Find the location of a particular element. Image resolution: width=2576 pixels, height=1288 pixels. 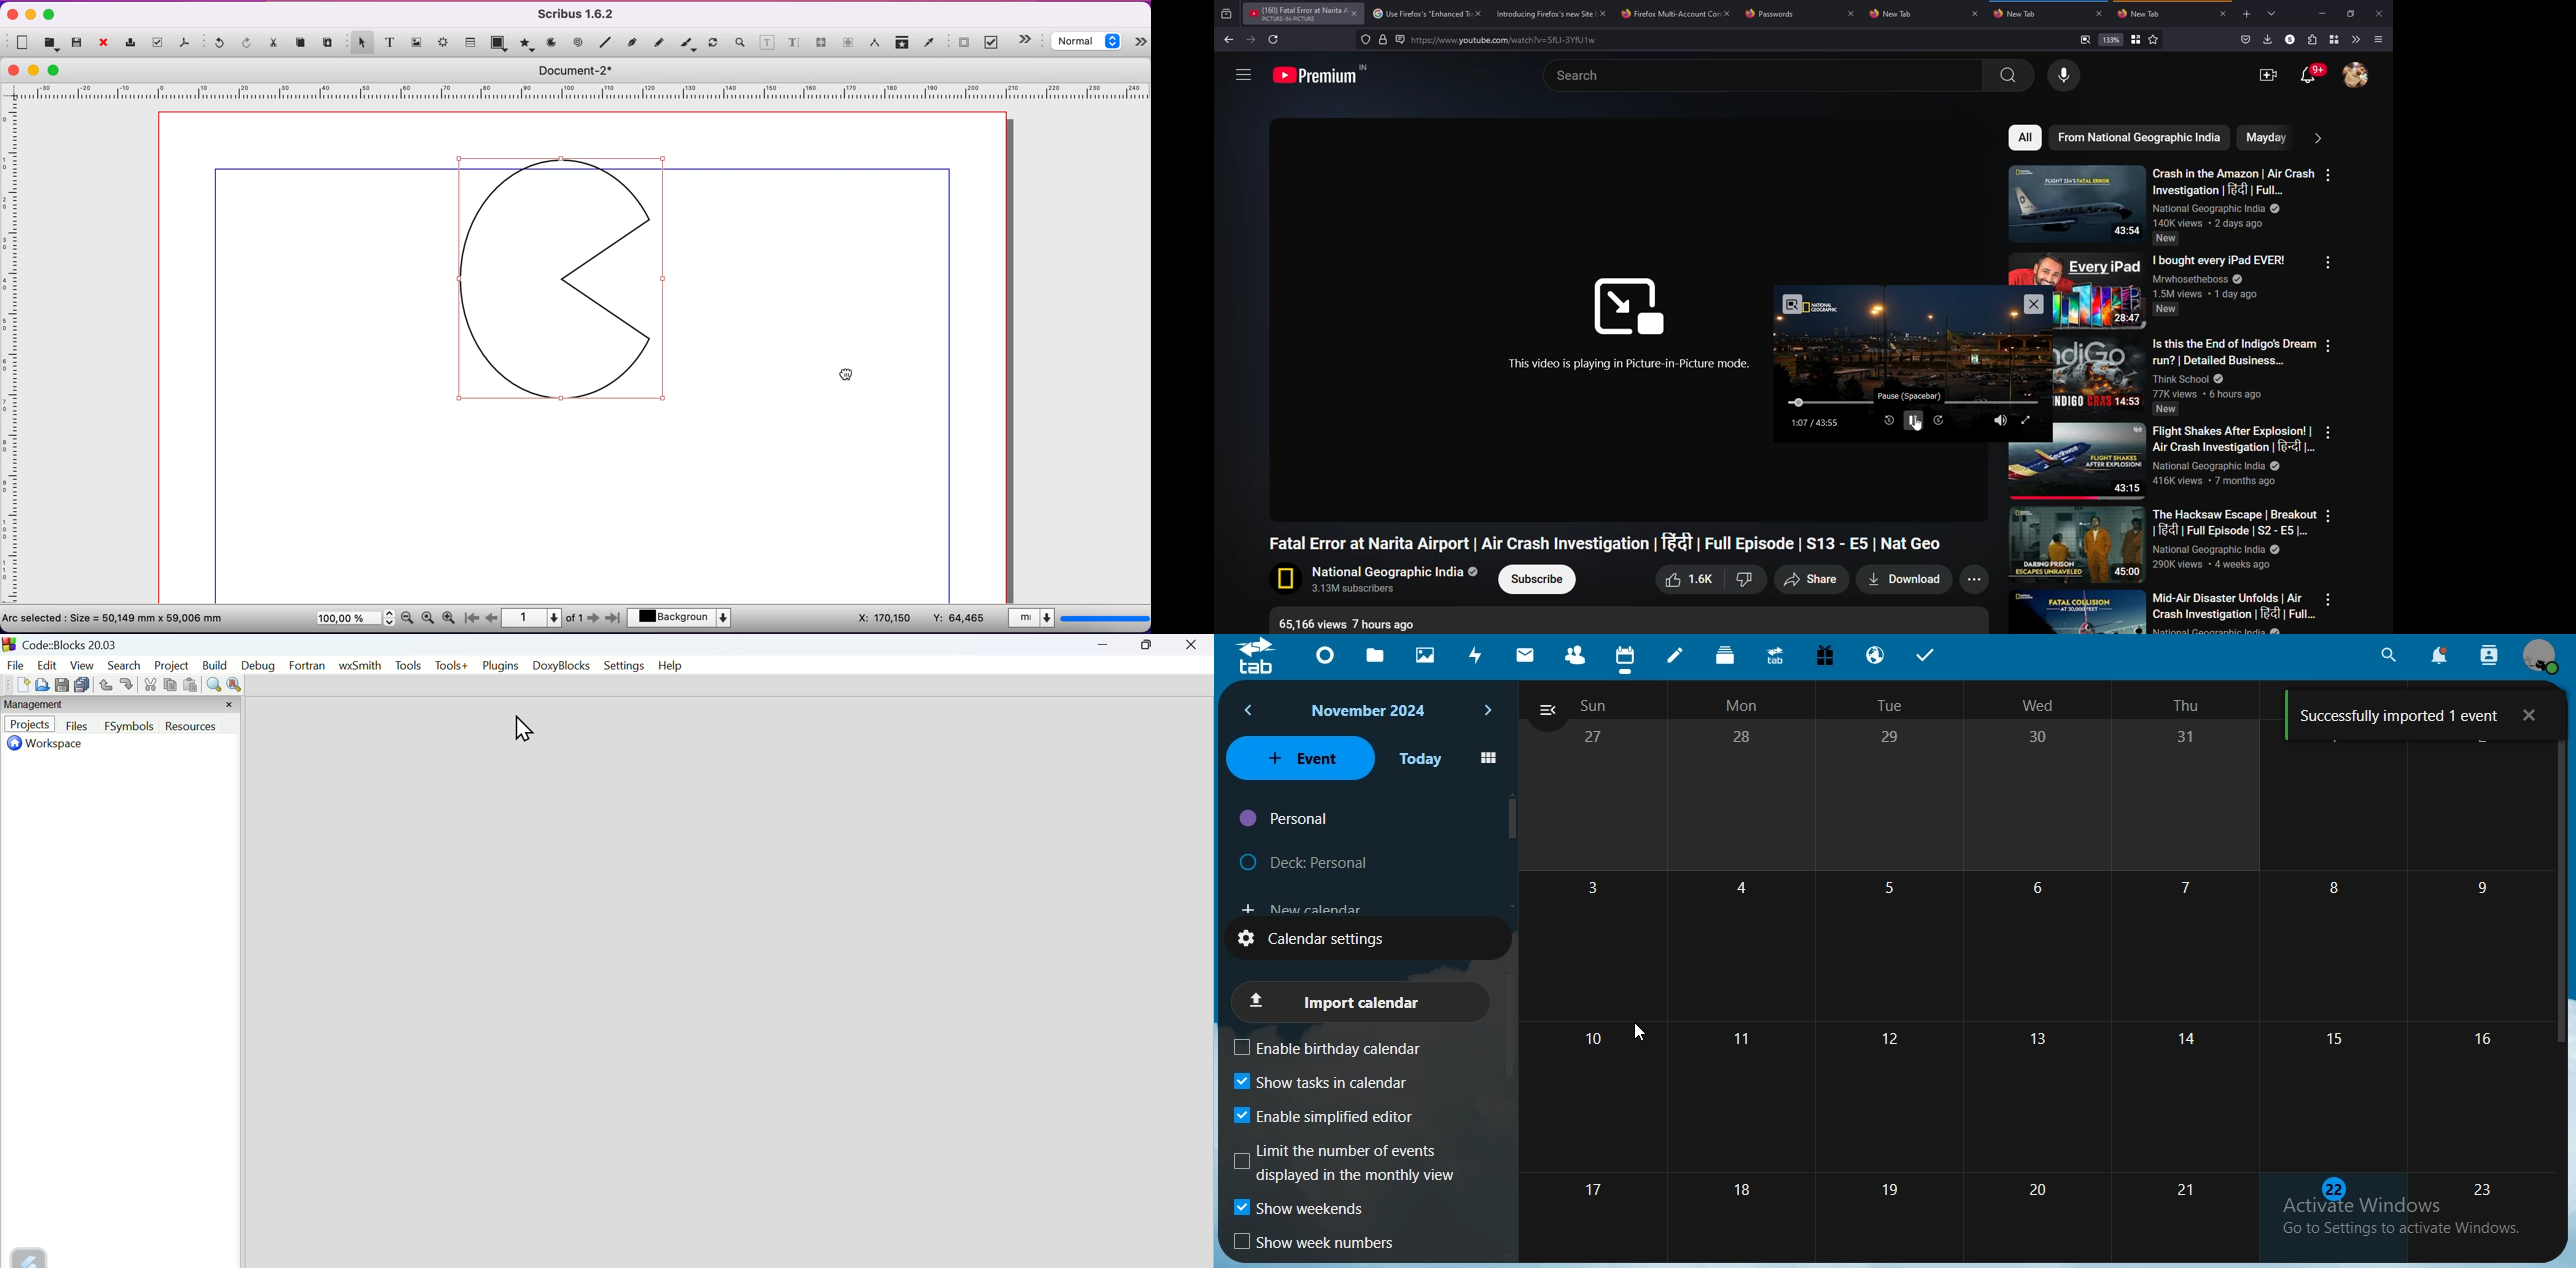

Passwords tab is located at coordinates (1774, 15).